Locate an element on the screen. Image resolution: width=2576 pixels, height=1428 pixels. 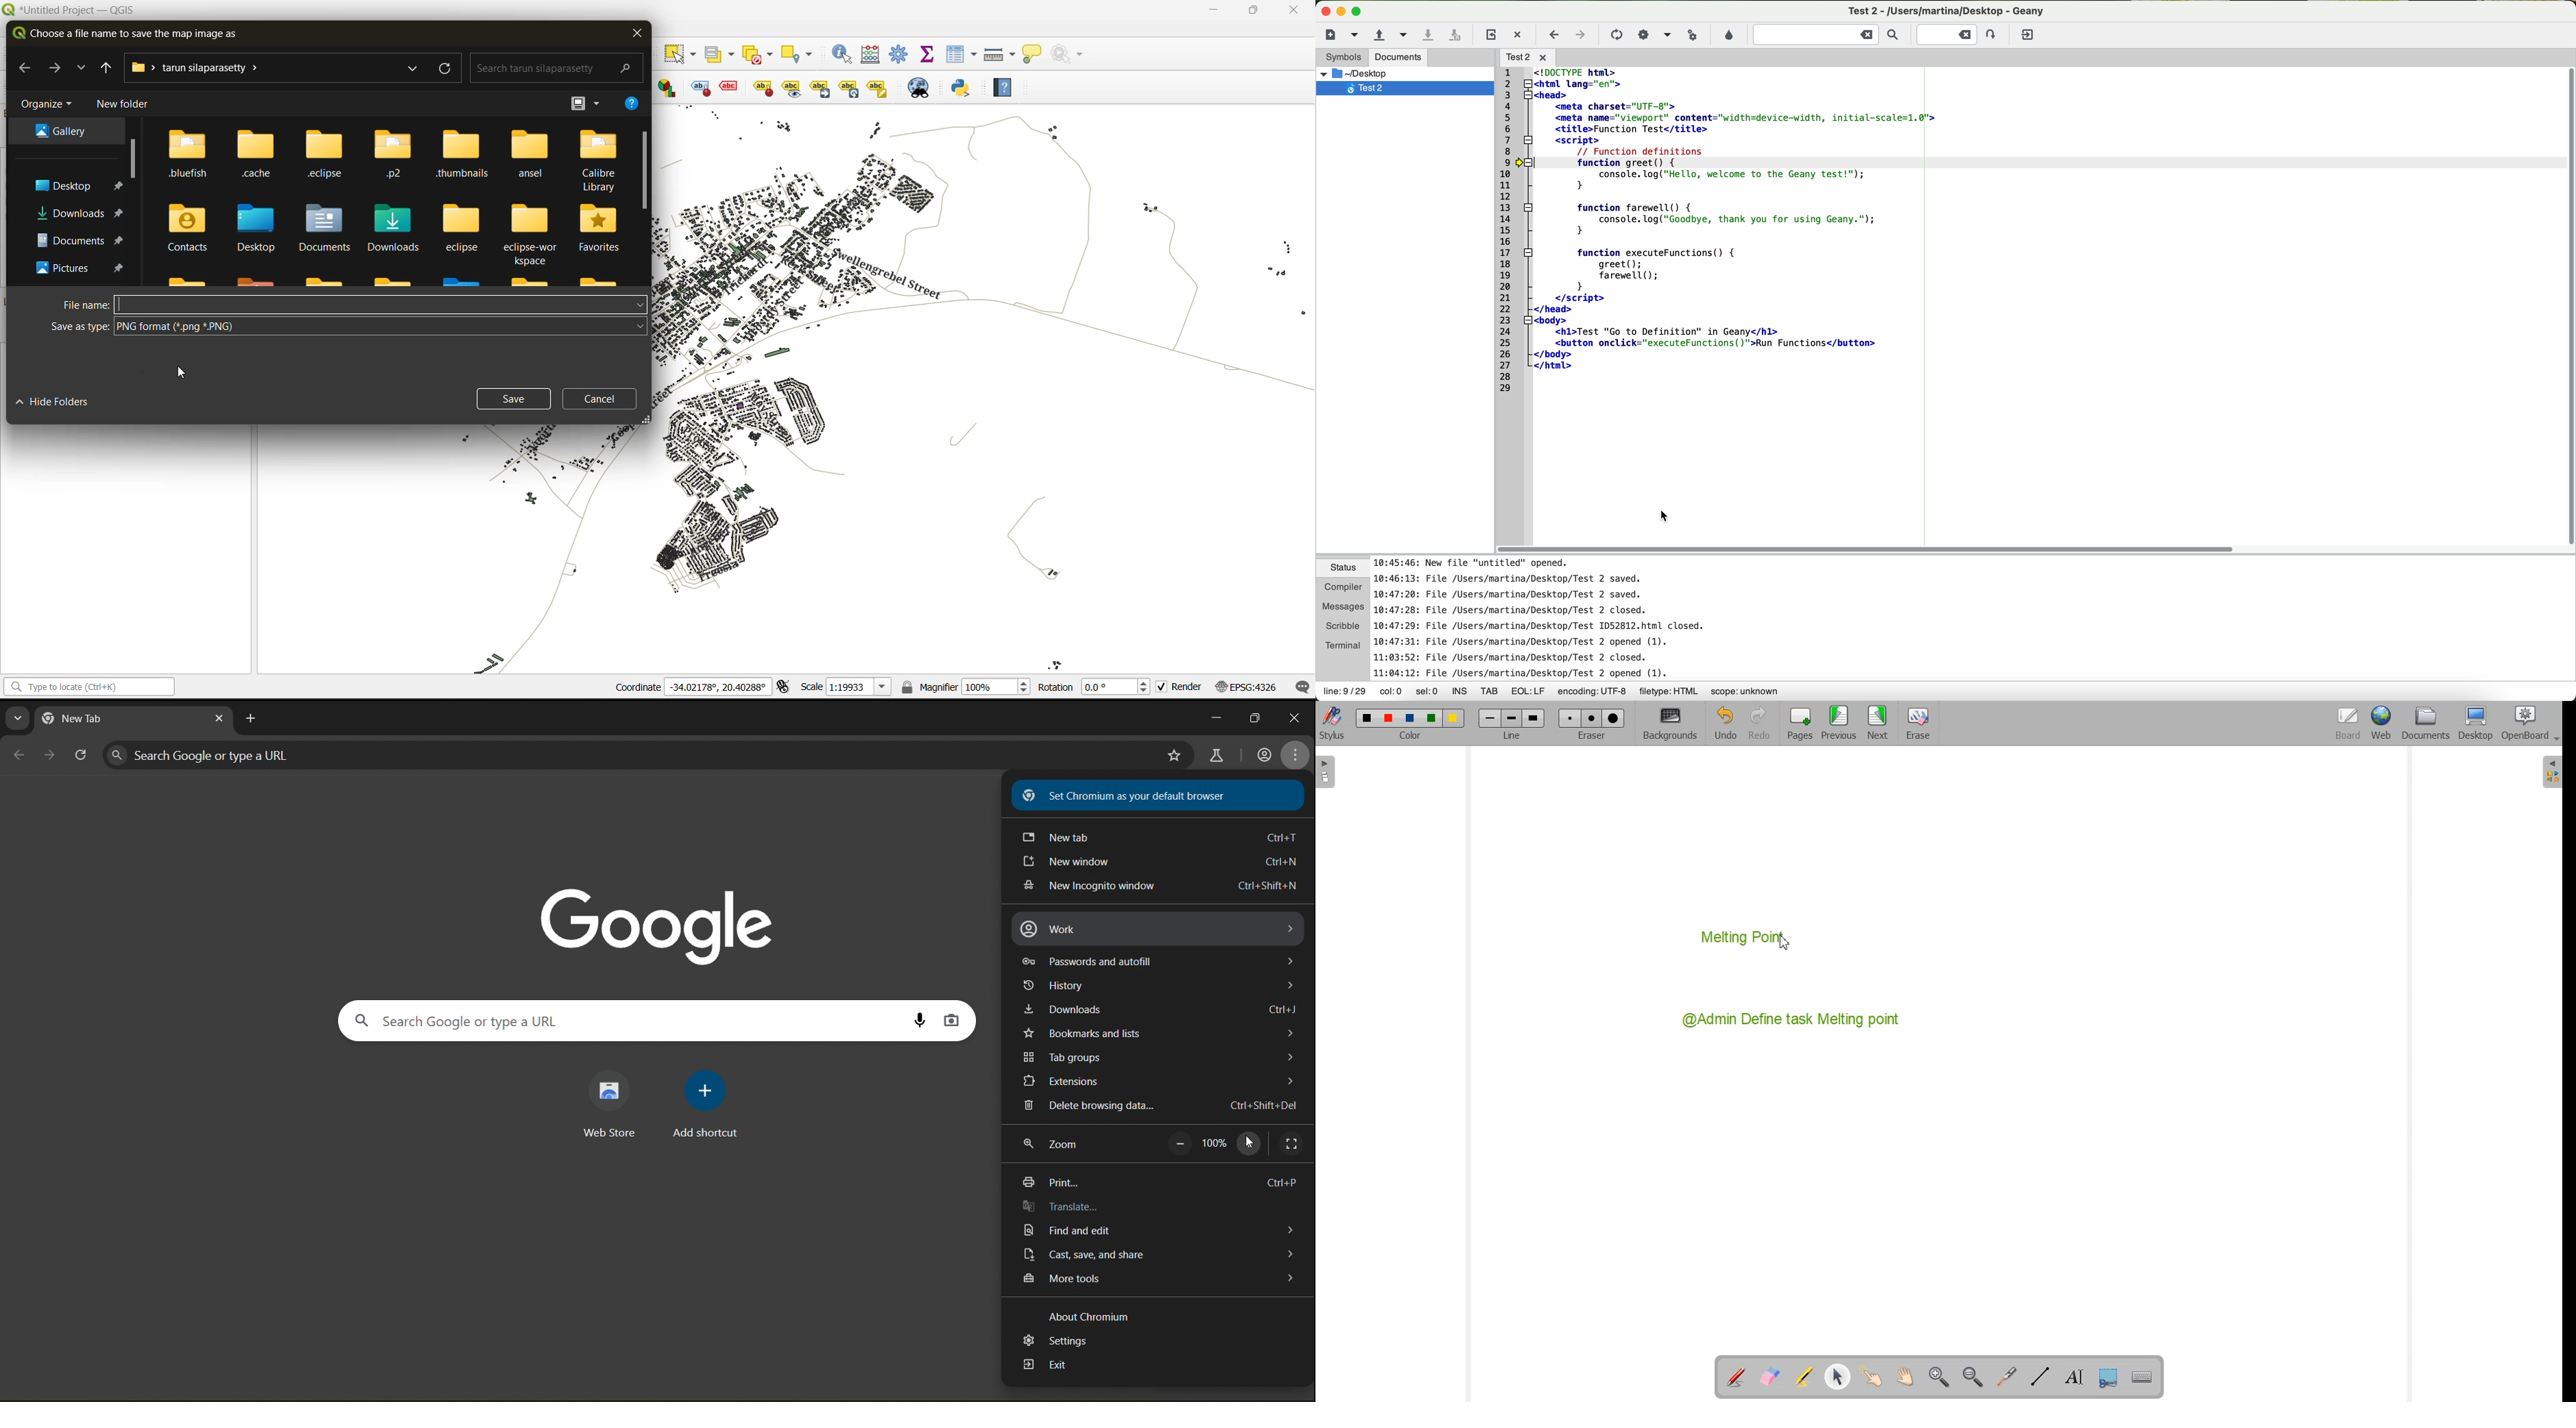
explore is located at coordinates (411, 69).